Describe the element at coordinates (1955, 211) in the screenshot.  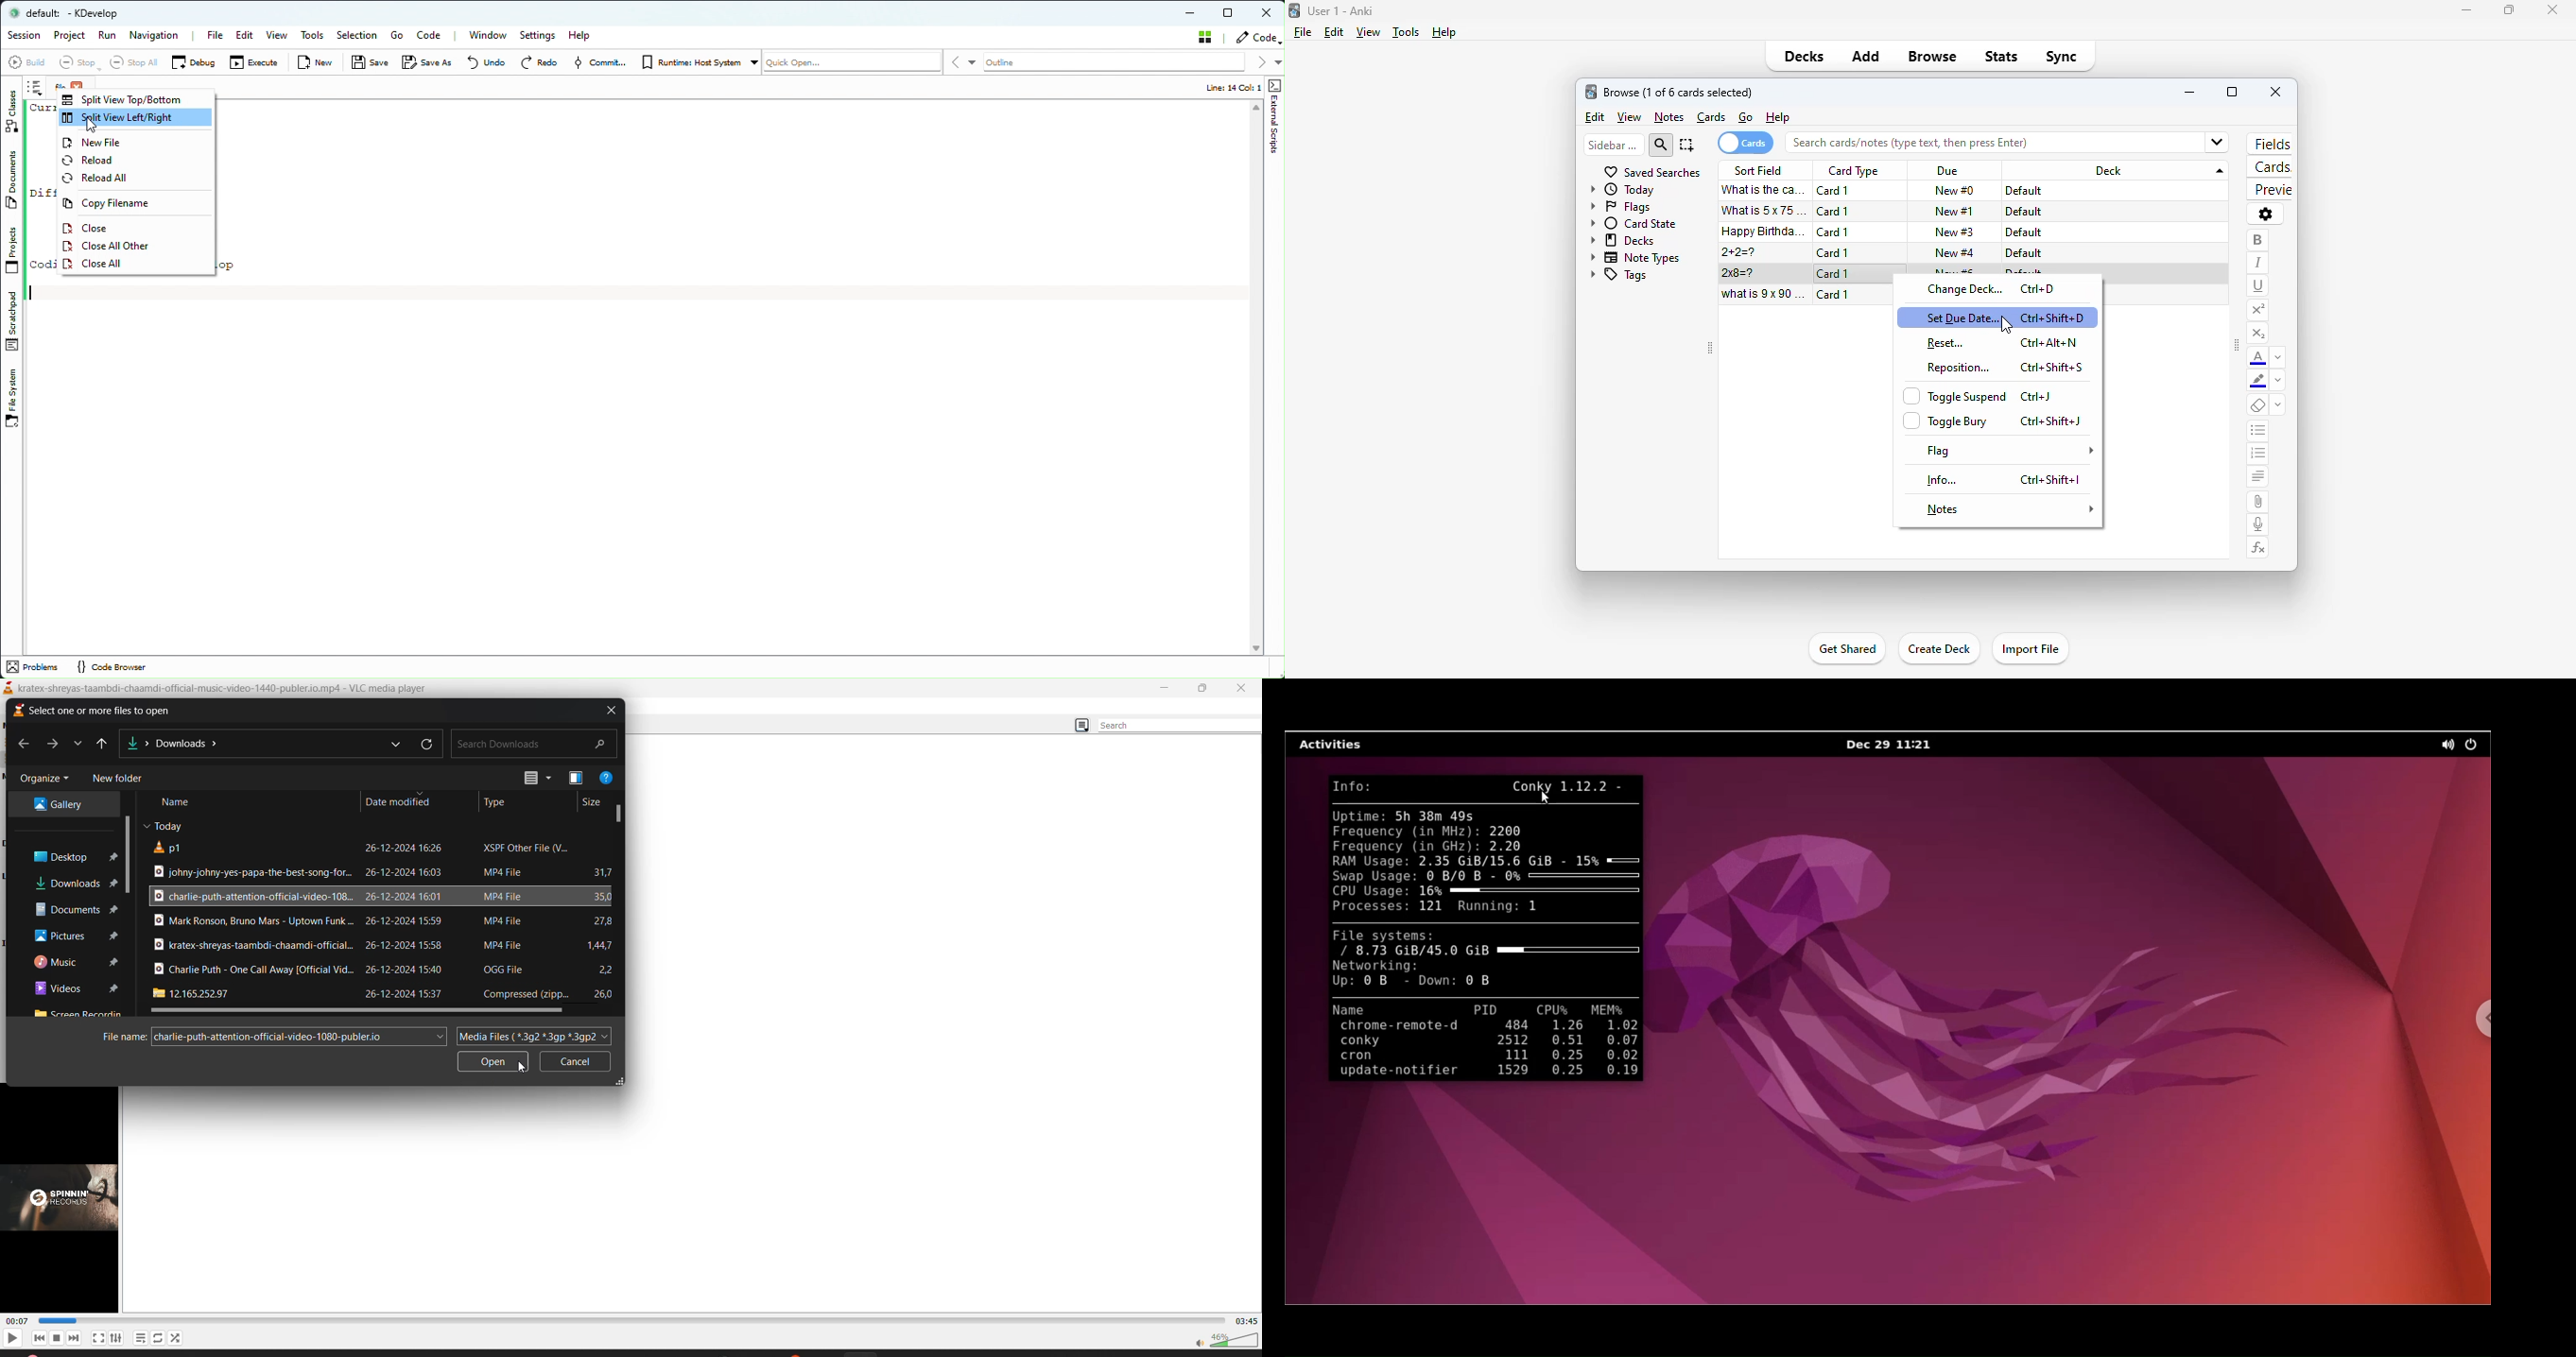
I see `new #1` at that location.